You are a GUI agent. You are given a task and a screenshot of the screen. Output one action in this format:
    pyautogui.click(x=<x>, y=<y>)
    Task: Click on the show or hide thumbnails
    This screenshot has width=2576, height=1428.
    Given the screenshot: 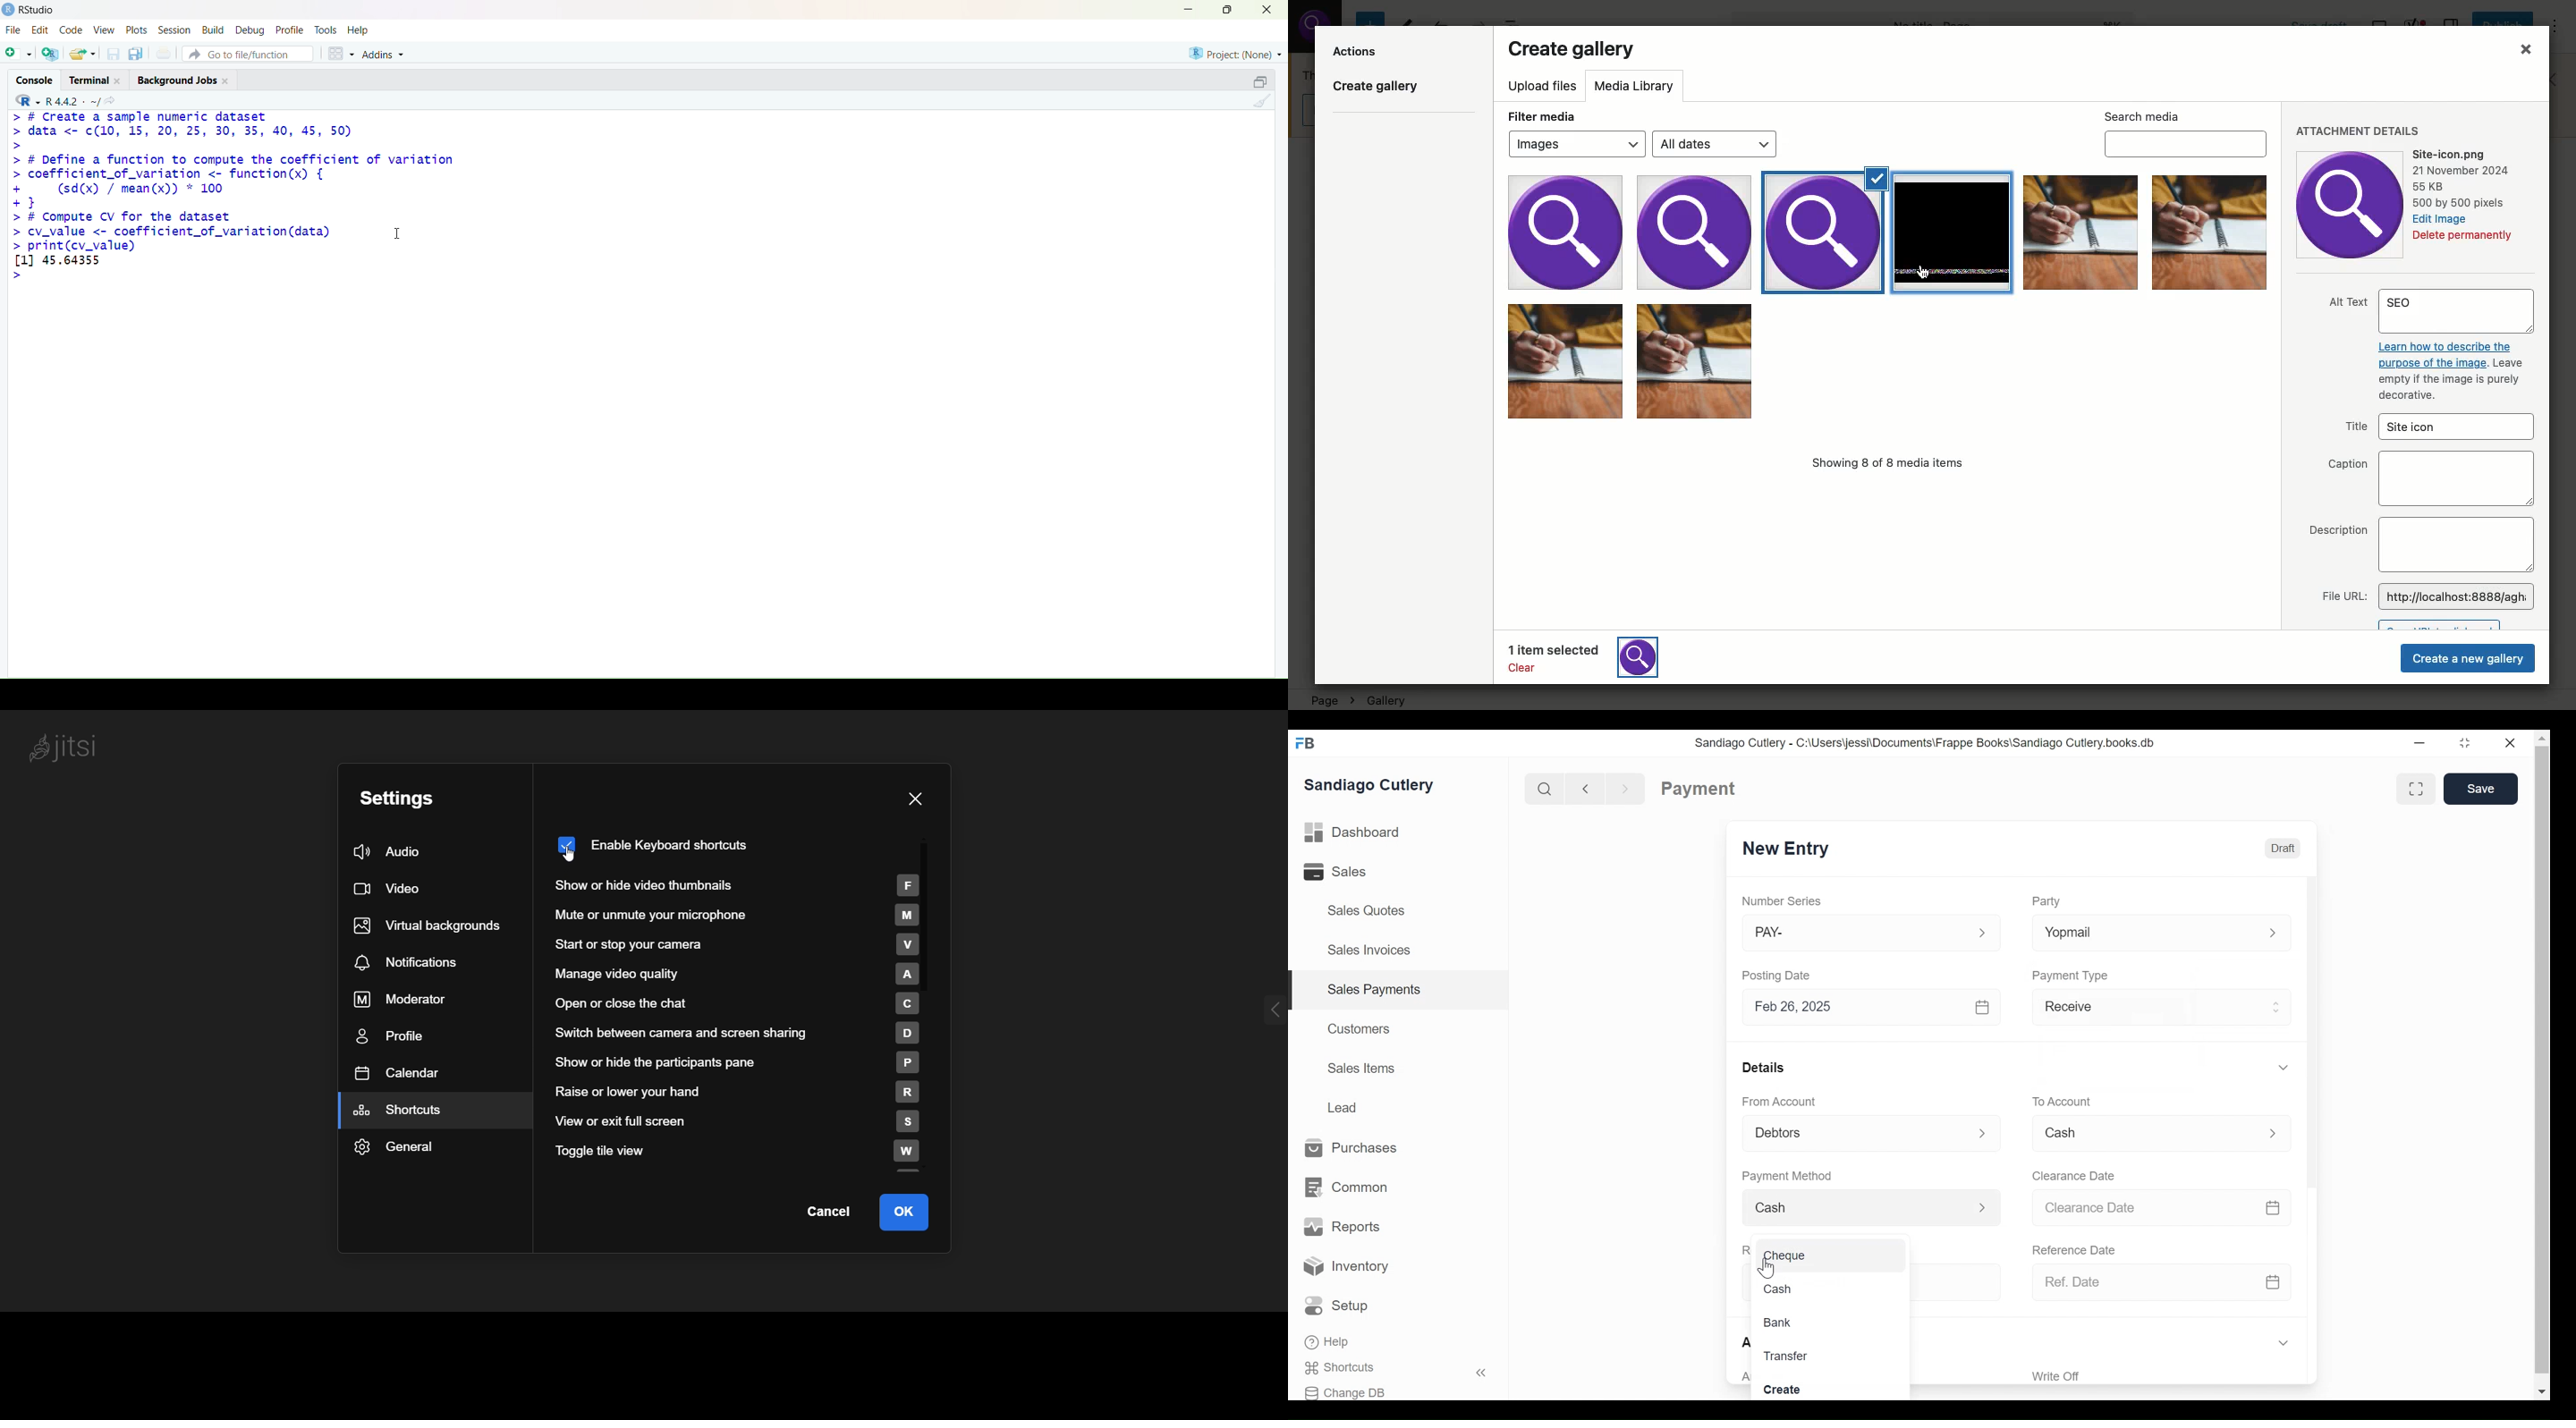 What is the action you would take?
    pyautogui.click(x=741, y=884)
    